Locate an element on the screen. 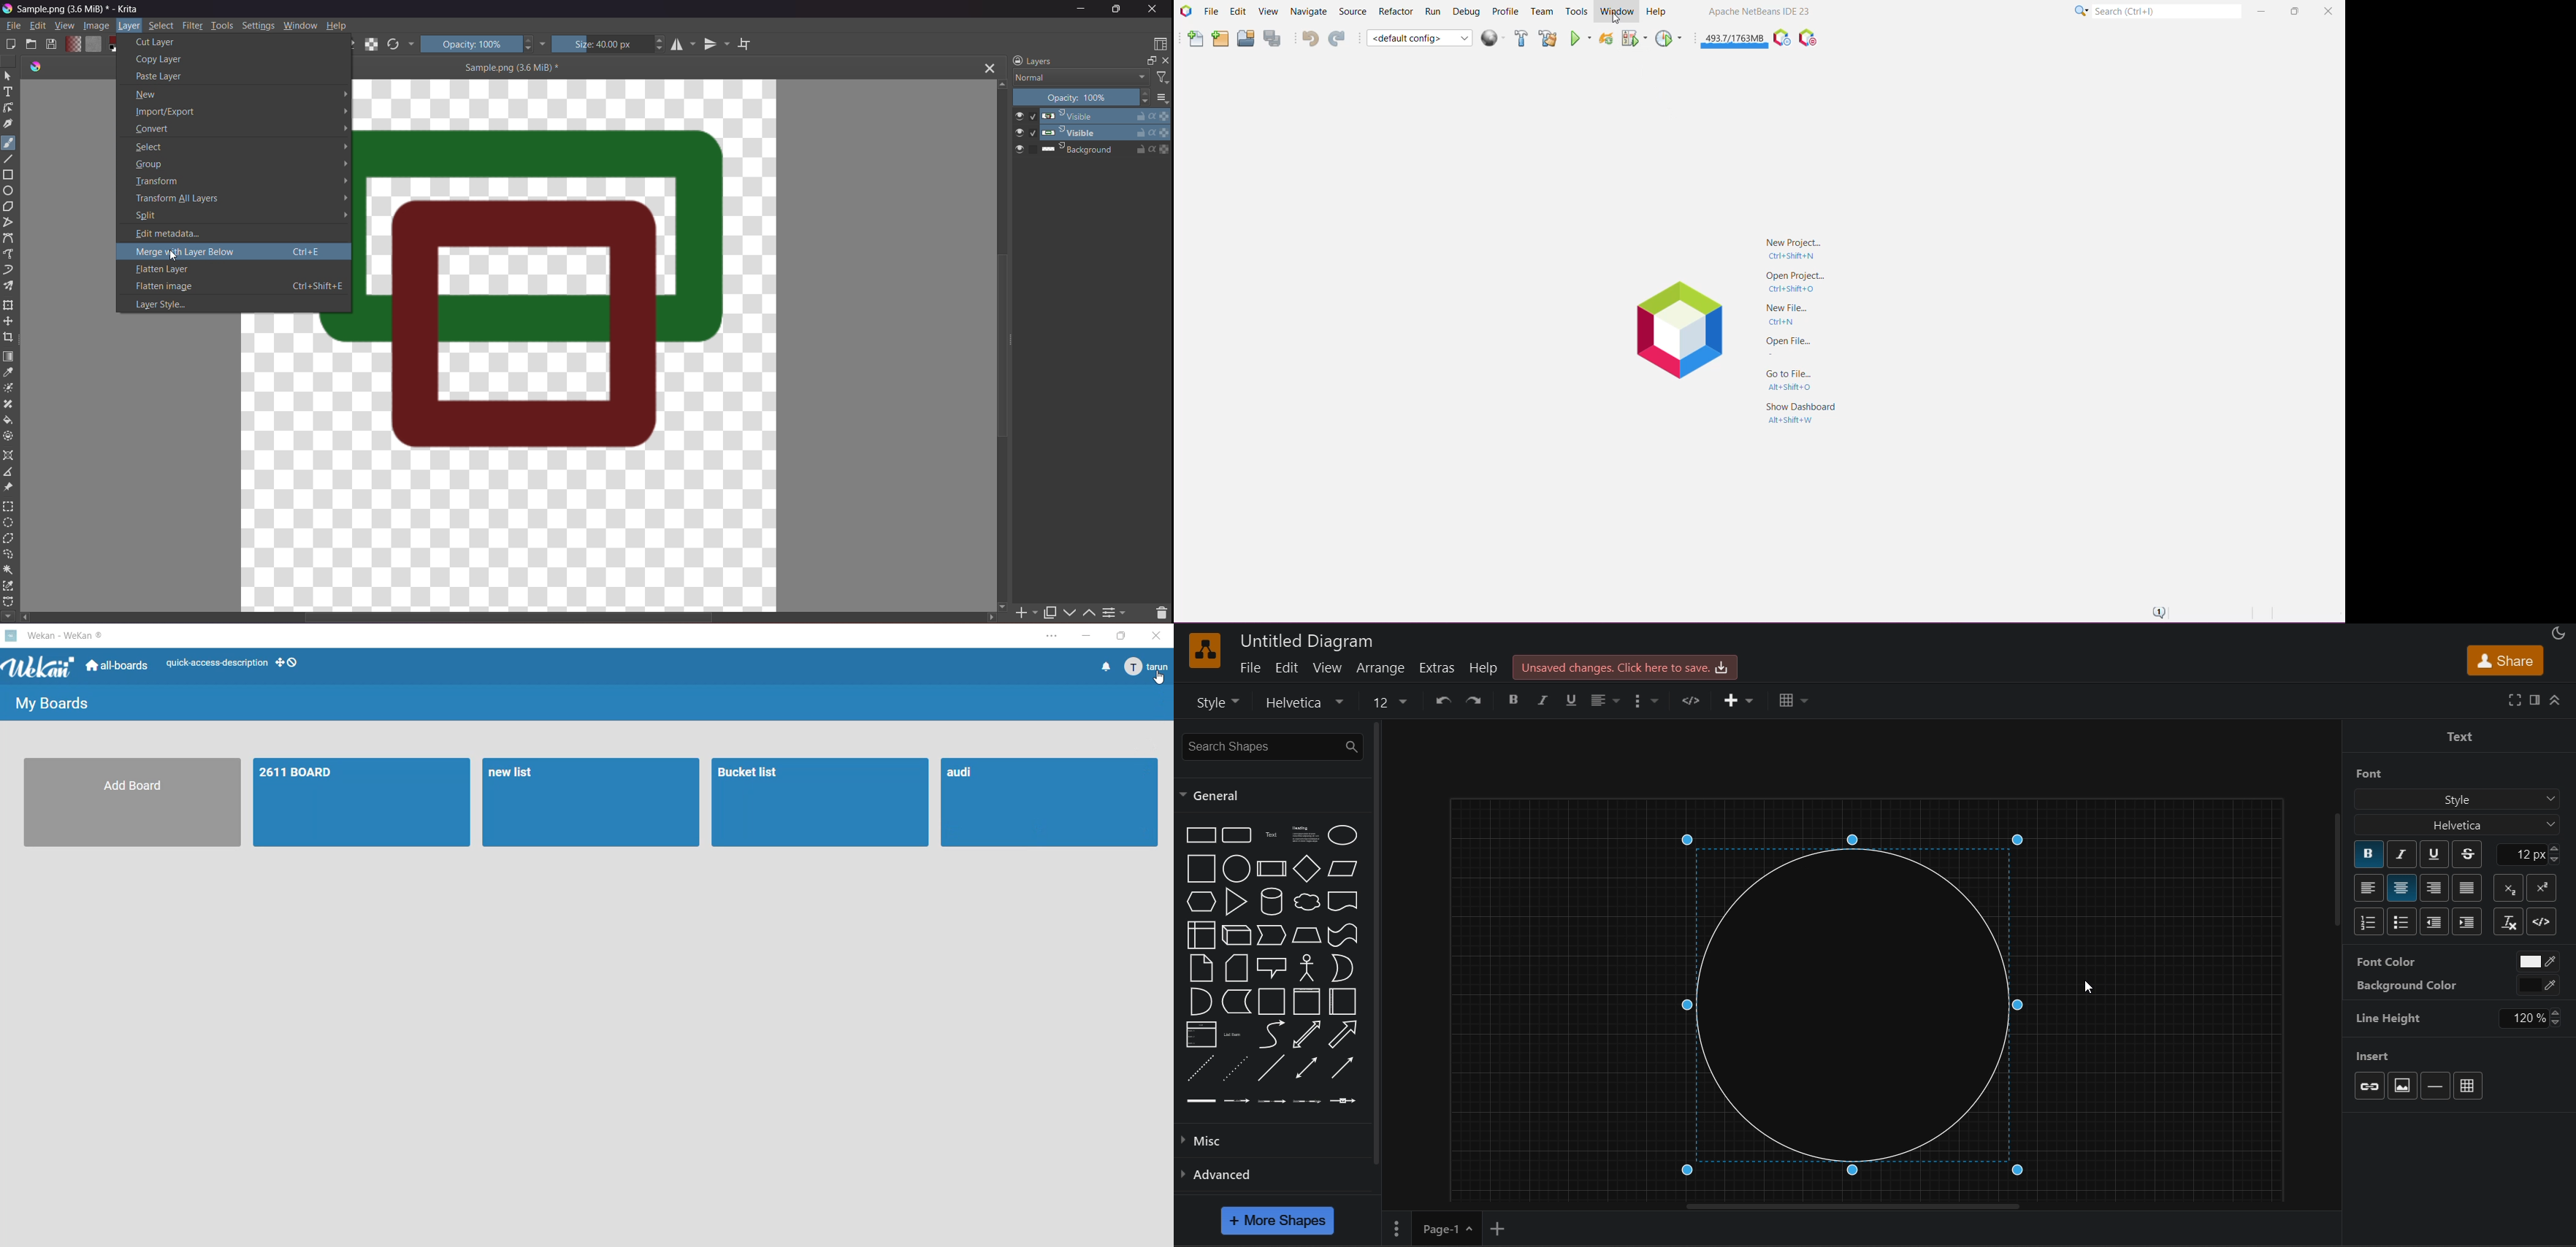  Untitled Diagram is located at coordinates (1308, 640).